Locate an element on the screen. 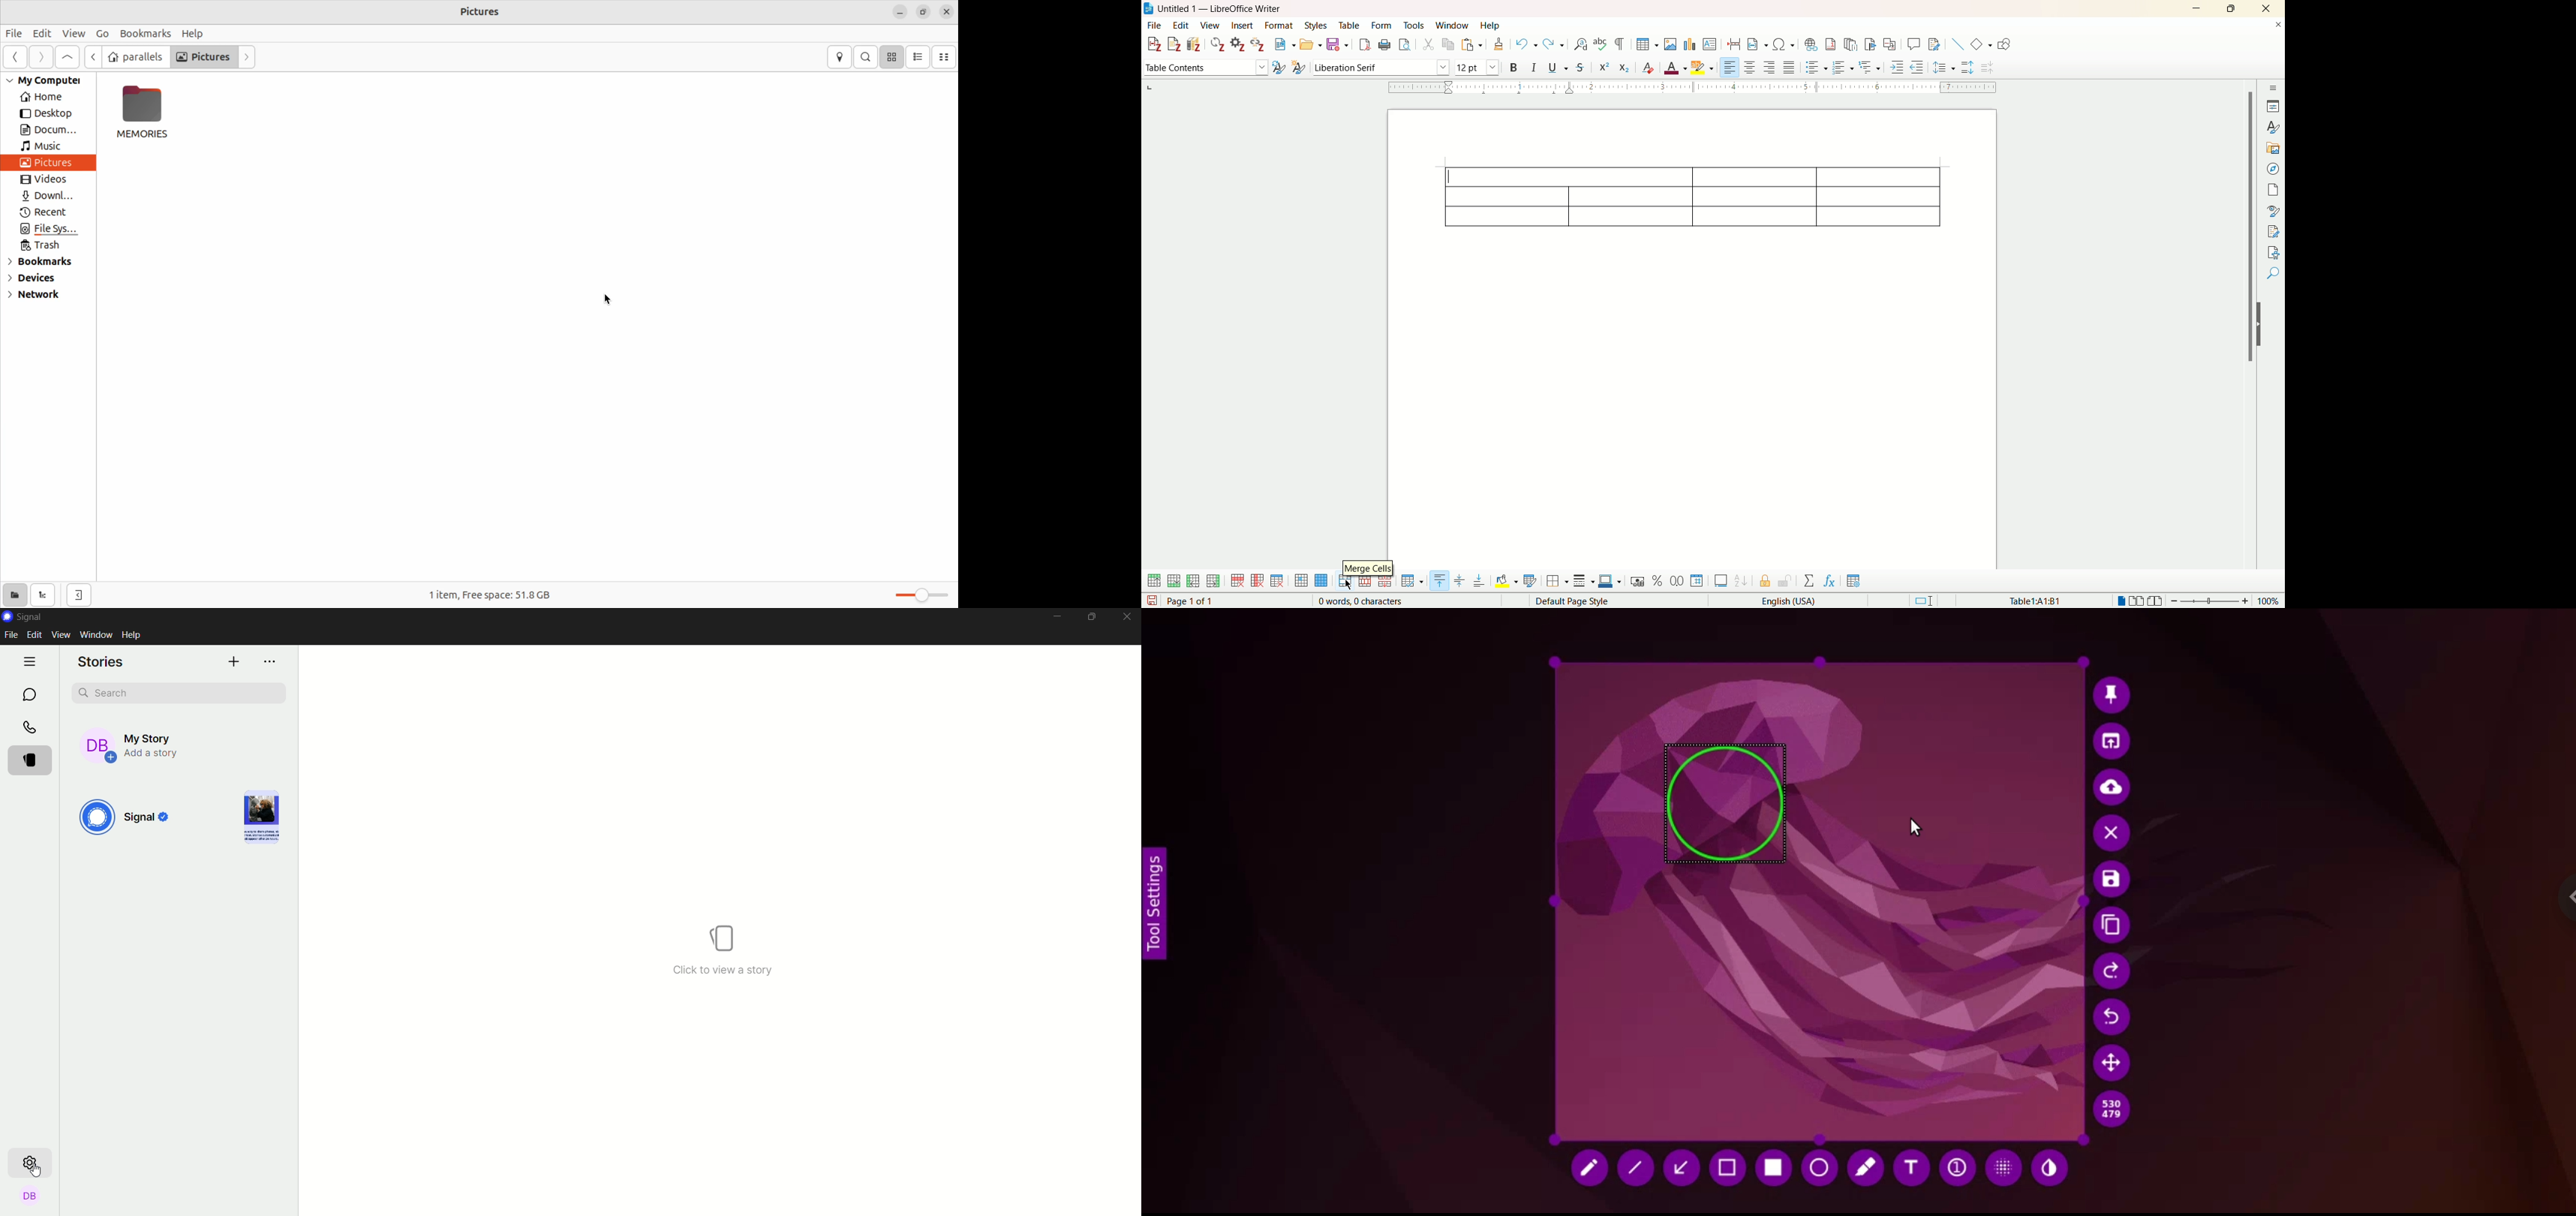  resize is located at coordinates (924, 13).